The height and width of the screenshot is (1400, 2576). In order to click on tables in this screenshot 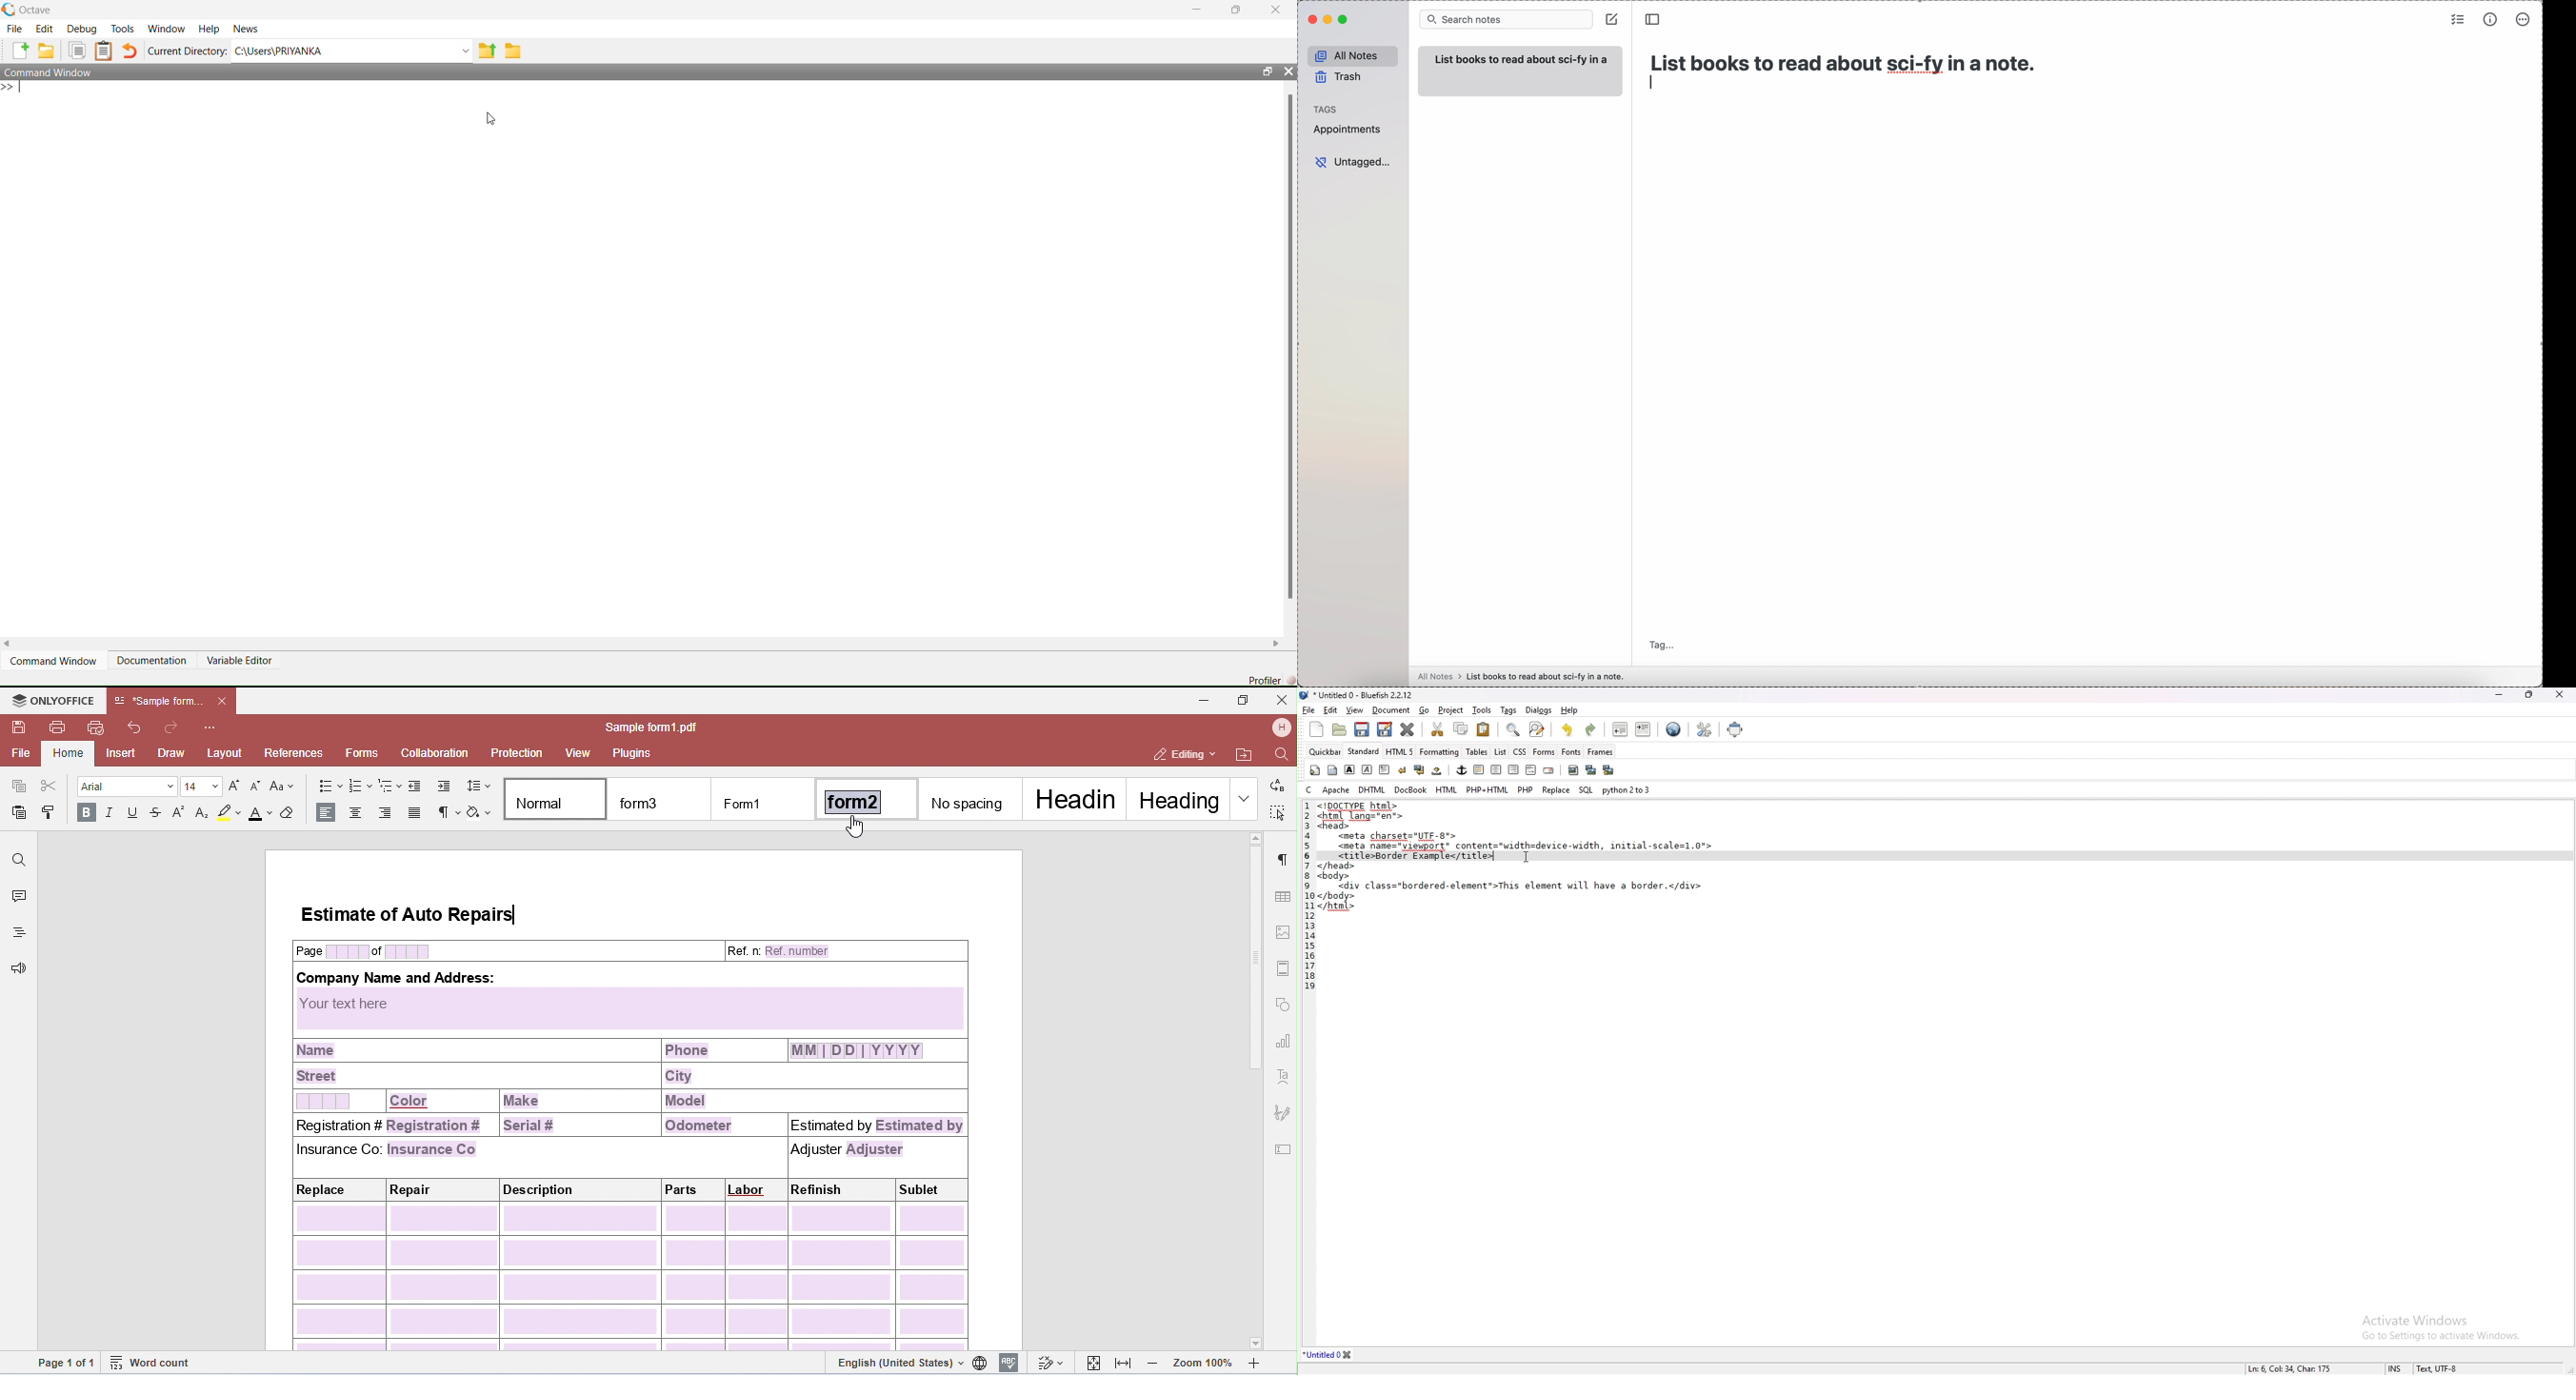, I will do `click(1478, 751)`.